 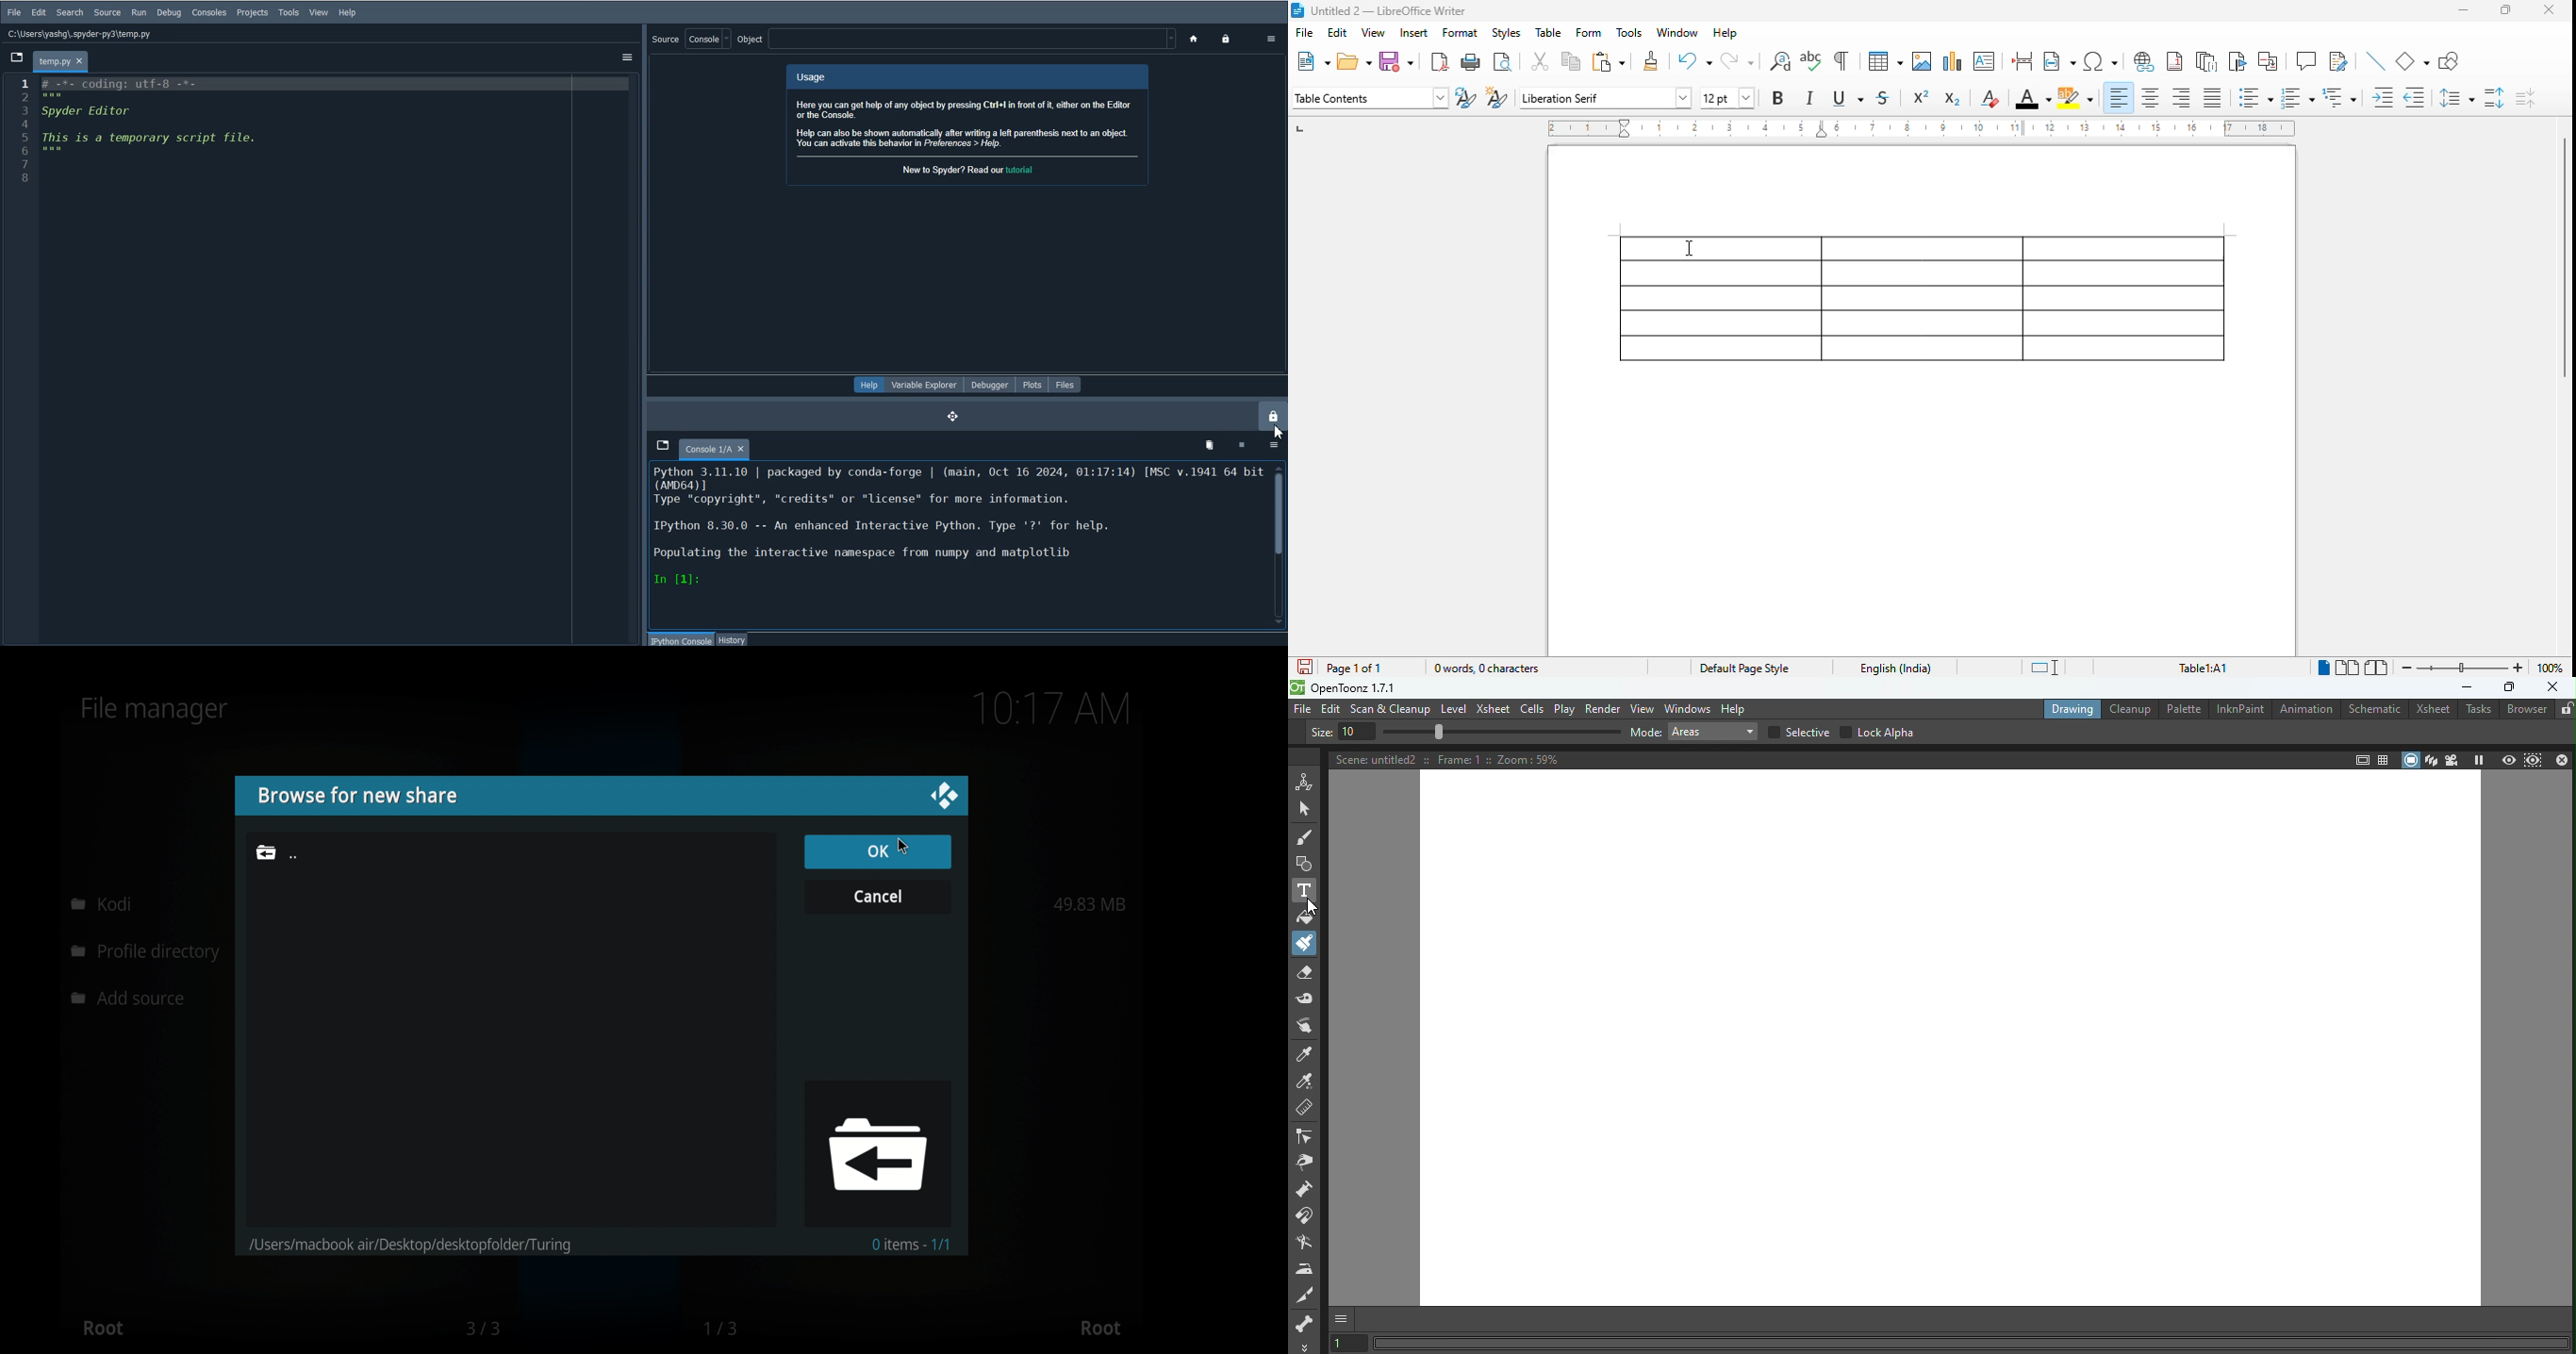 What do you see at coordinates (1990, 98) in the screenshot?
I see `clear direct formatting` at bounding box center [1990, 98].